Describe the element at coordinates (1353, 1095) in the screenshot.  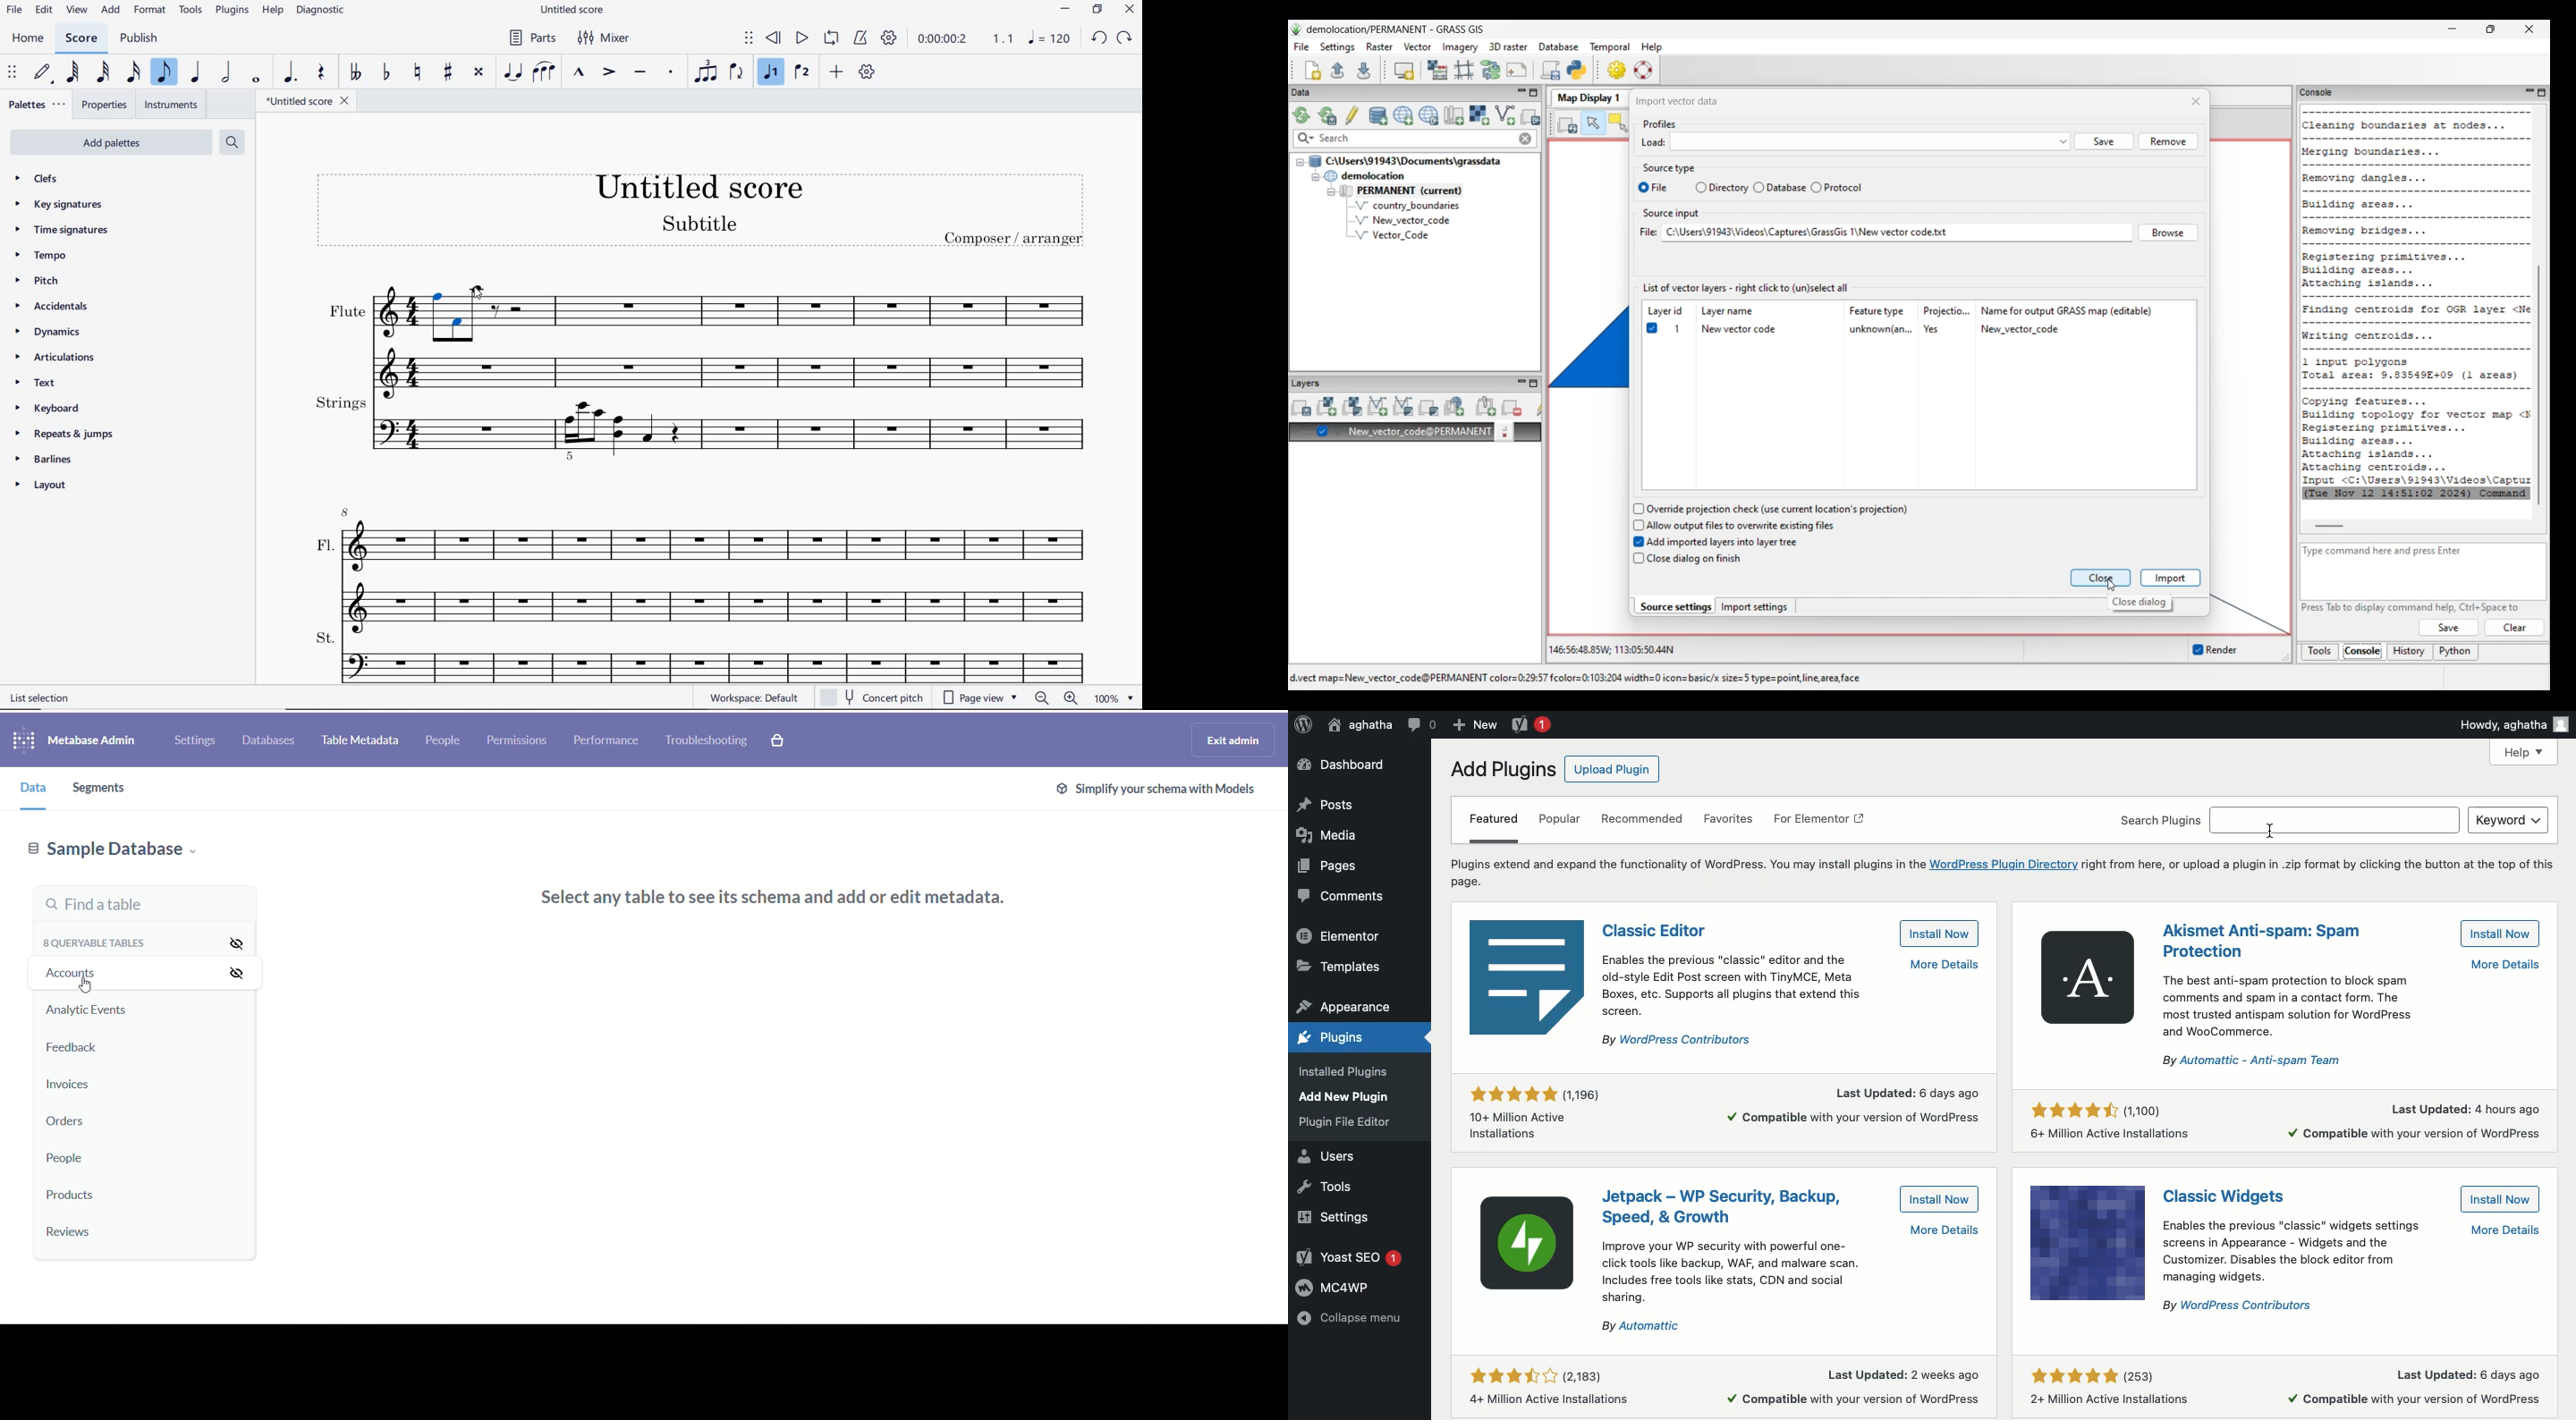
I see `Appearance` at that location.